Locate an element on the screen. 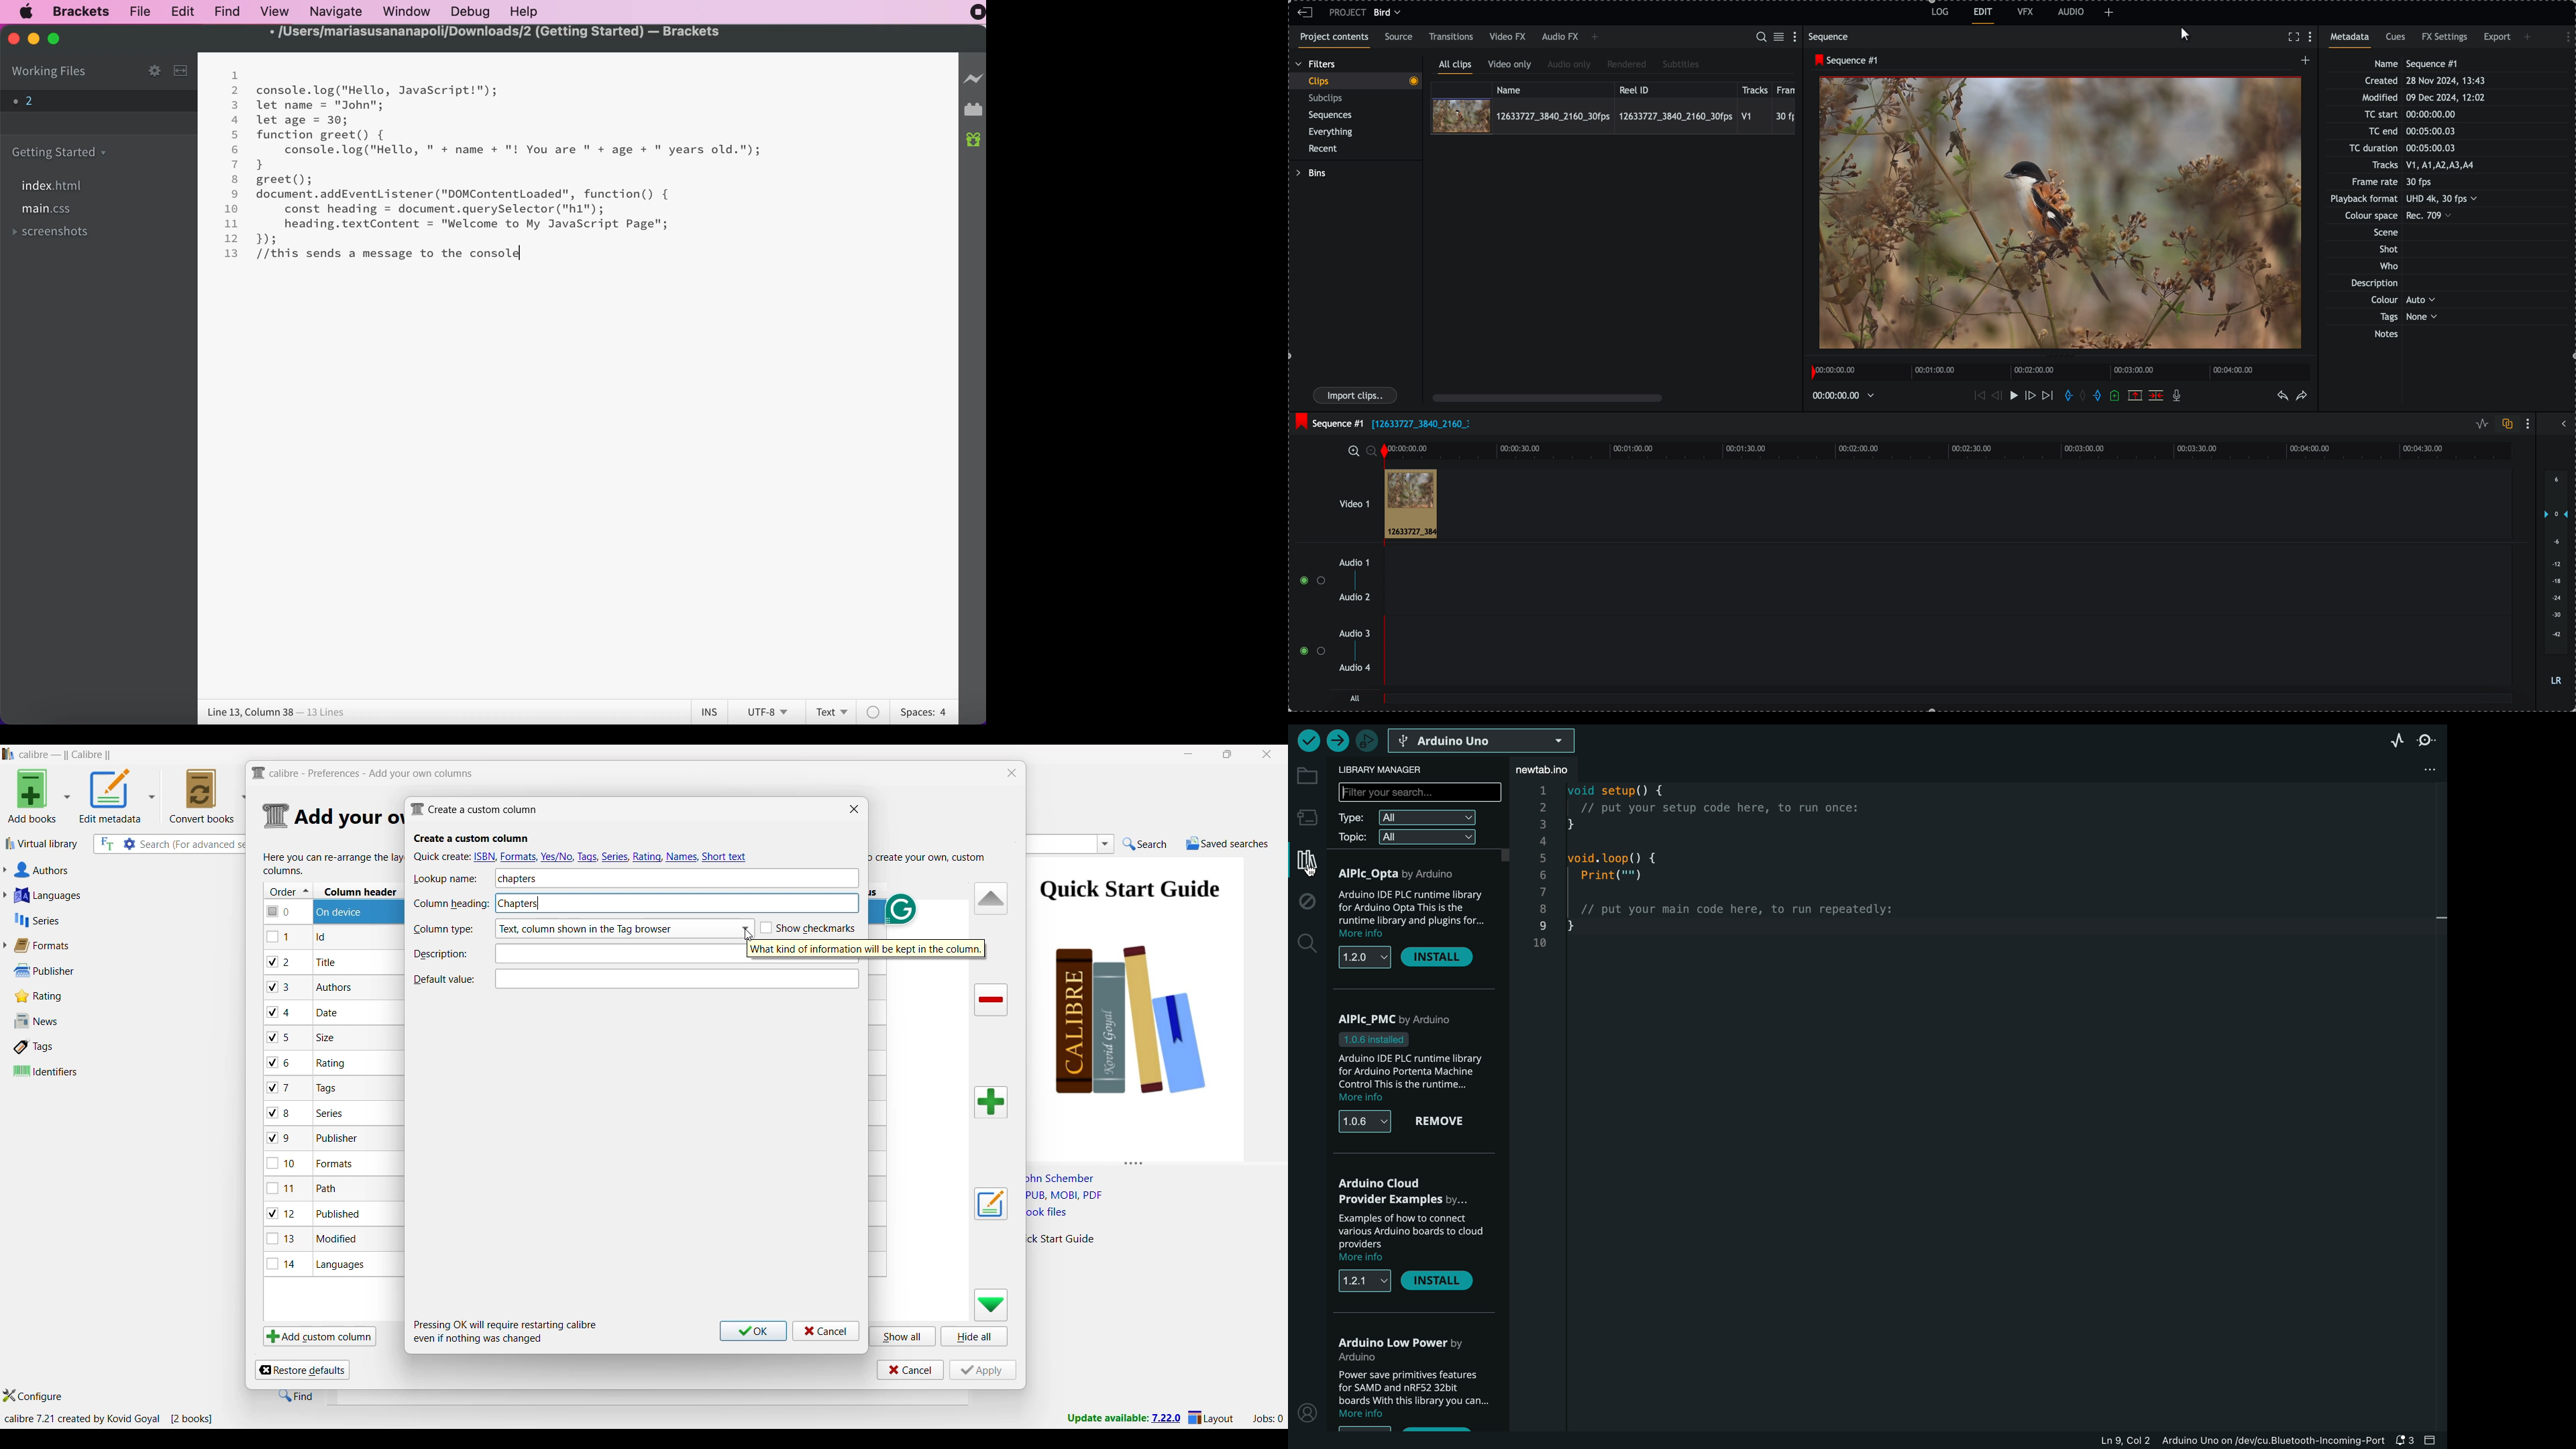 This screenshot has height=1456, width=2576. Text is located at coordinates (678, 979).